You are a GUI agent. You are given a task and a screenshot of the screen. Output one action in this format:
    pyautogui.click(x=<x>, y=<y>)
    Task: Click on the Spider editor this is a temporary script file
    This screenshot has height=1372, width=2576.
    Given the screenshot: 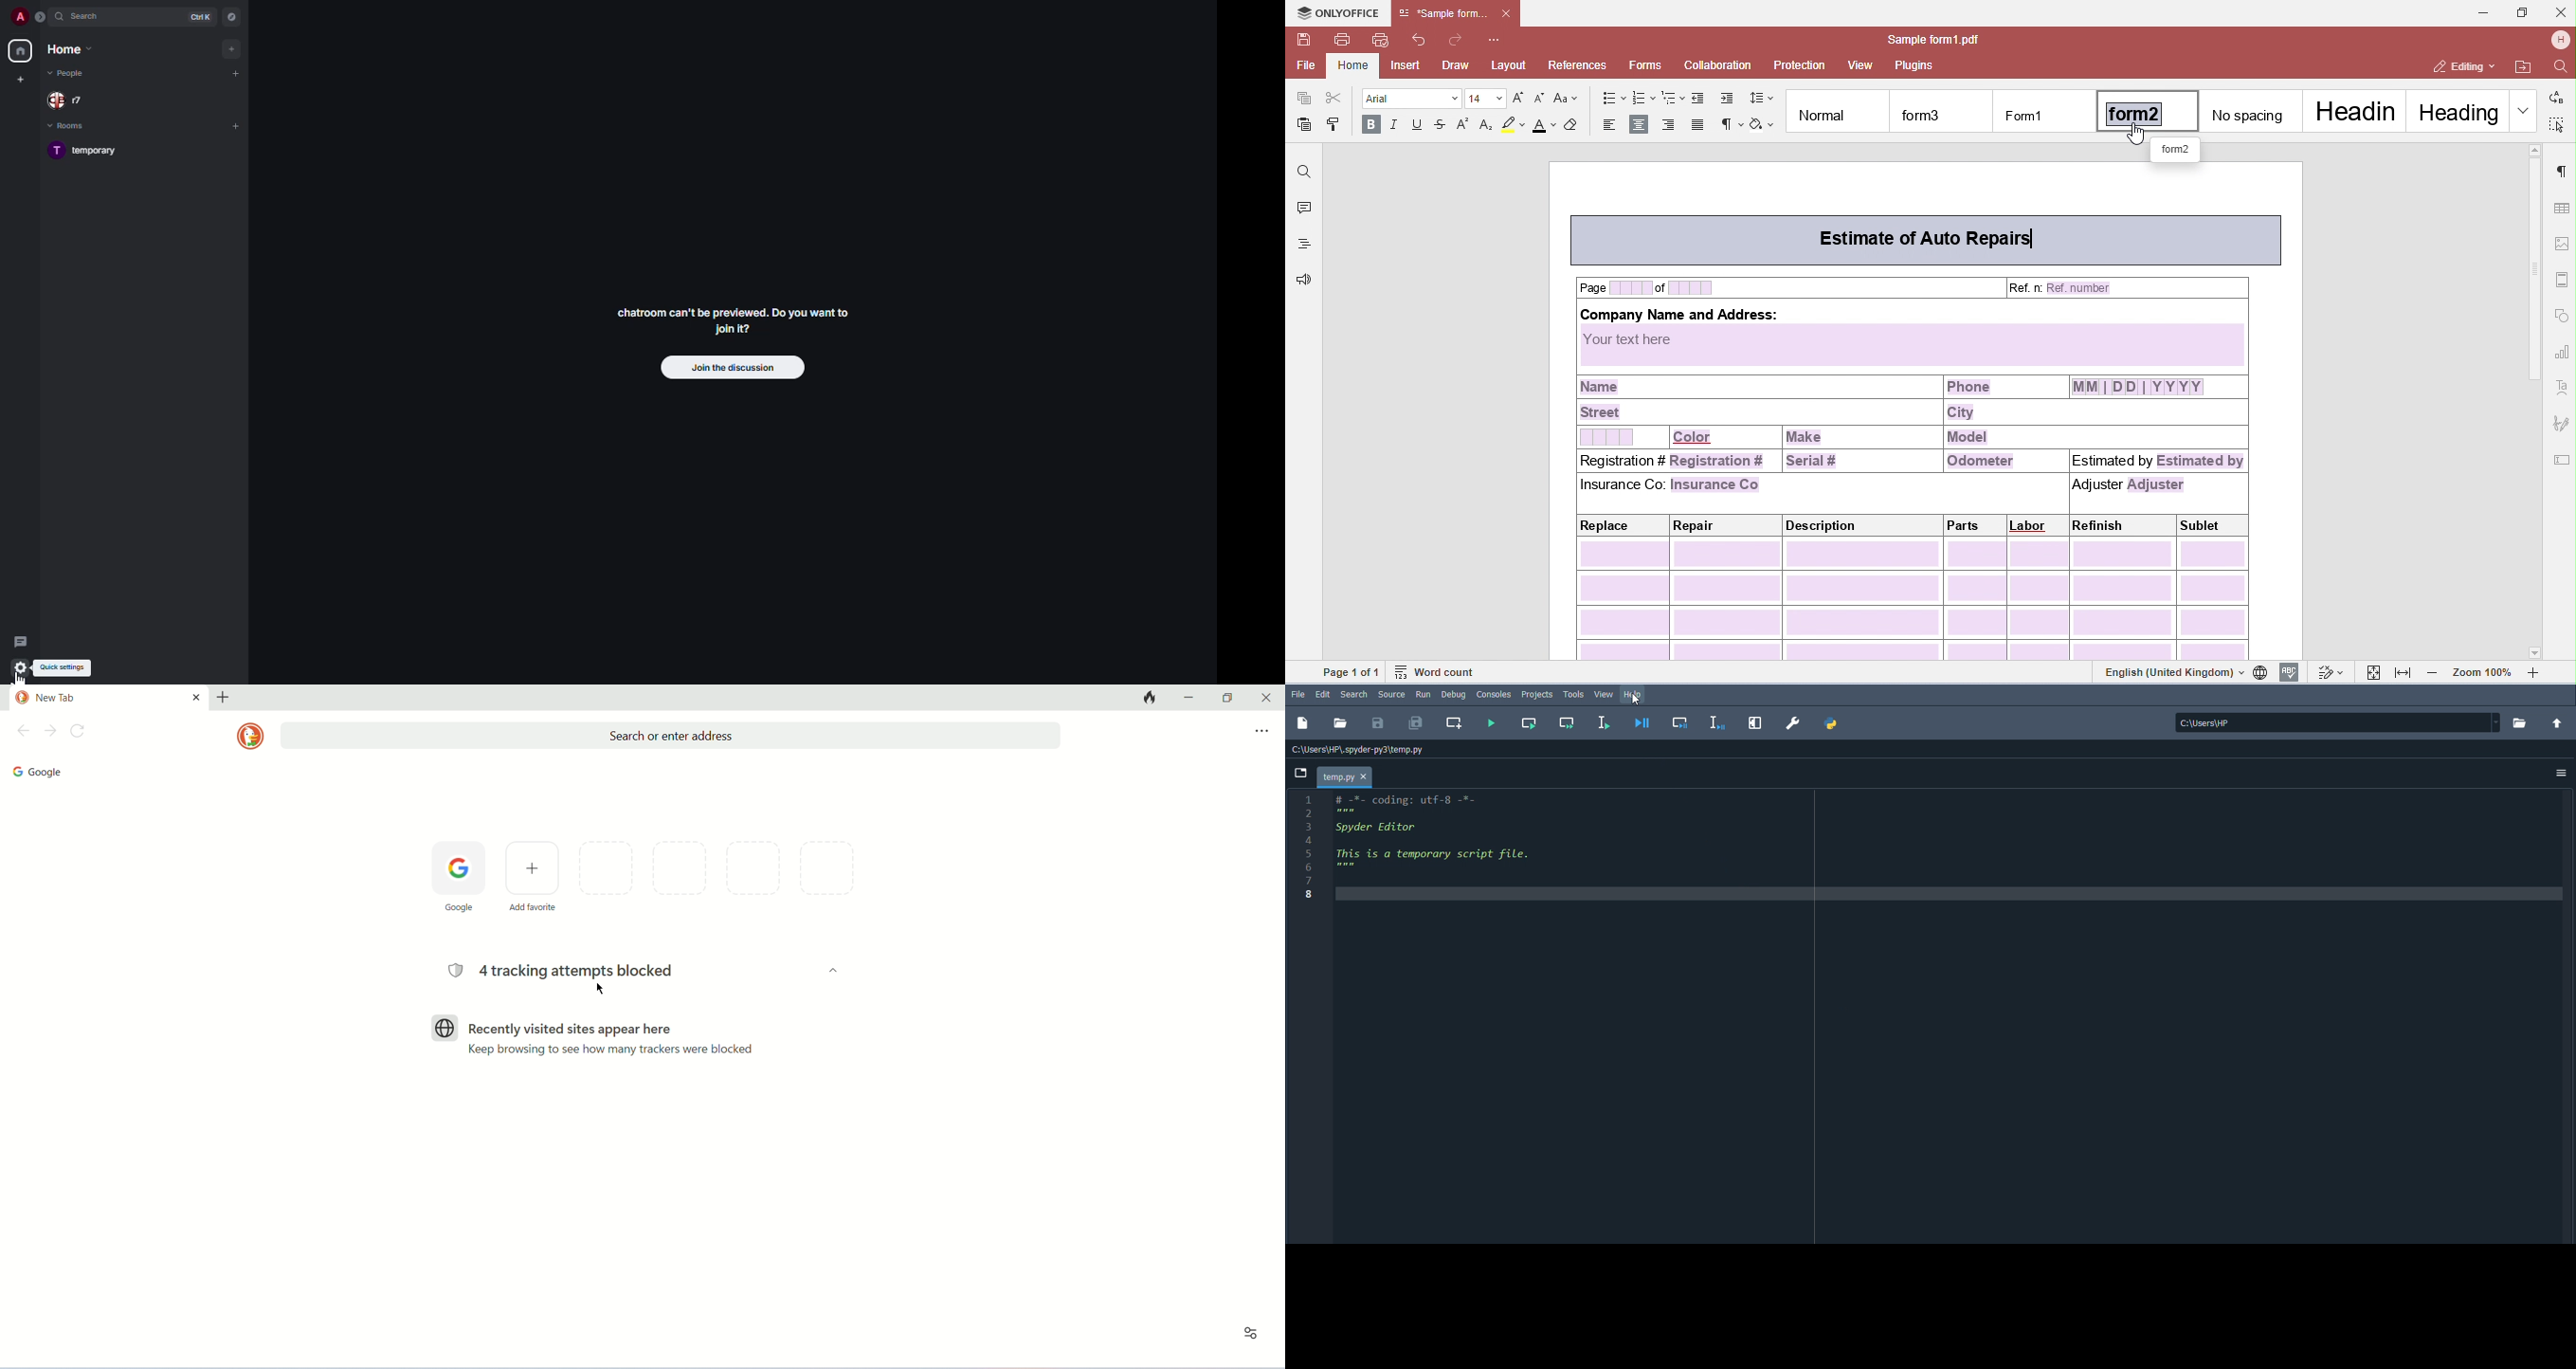 What is the action you would take?
    pyautogui.click(x=1446, y=851)
    